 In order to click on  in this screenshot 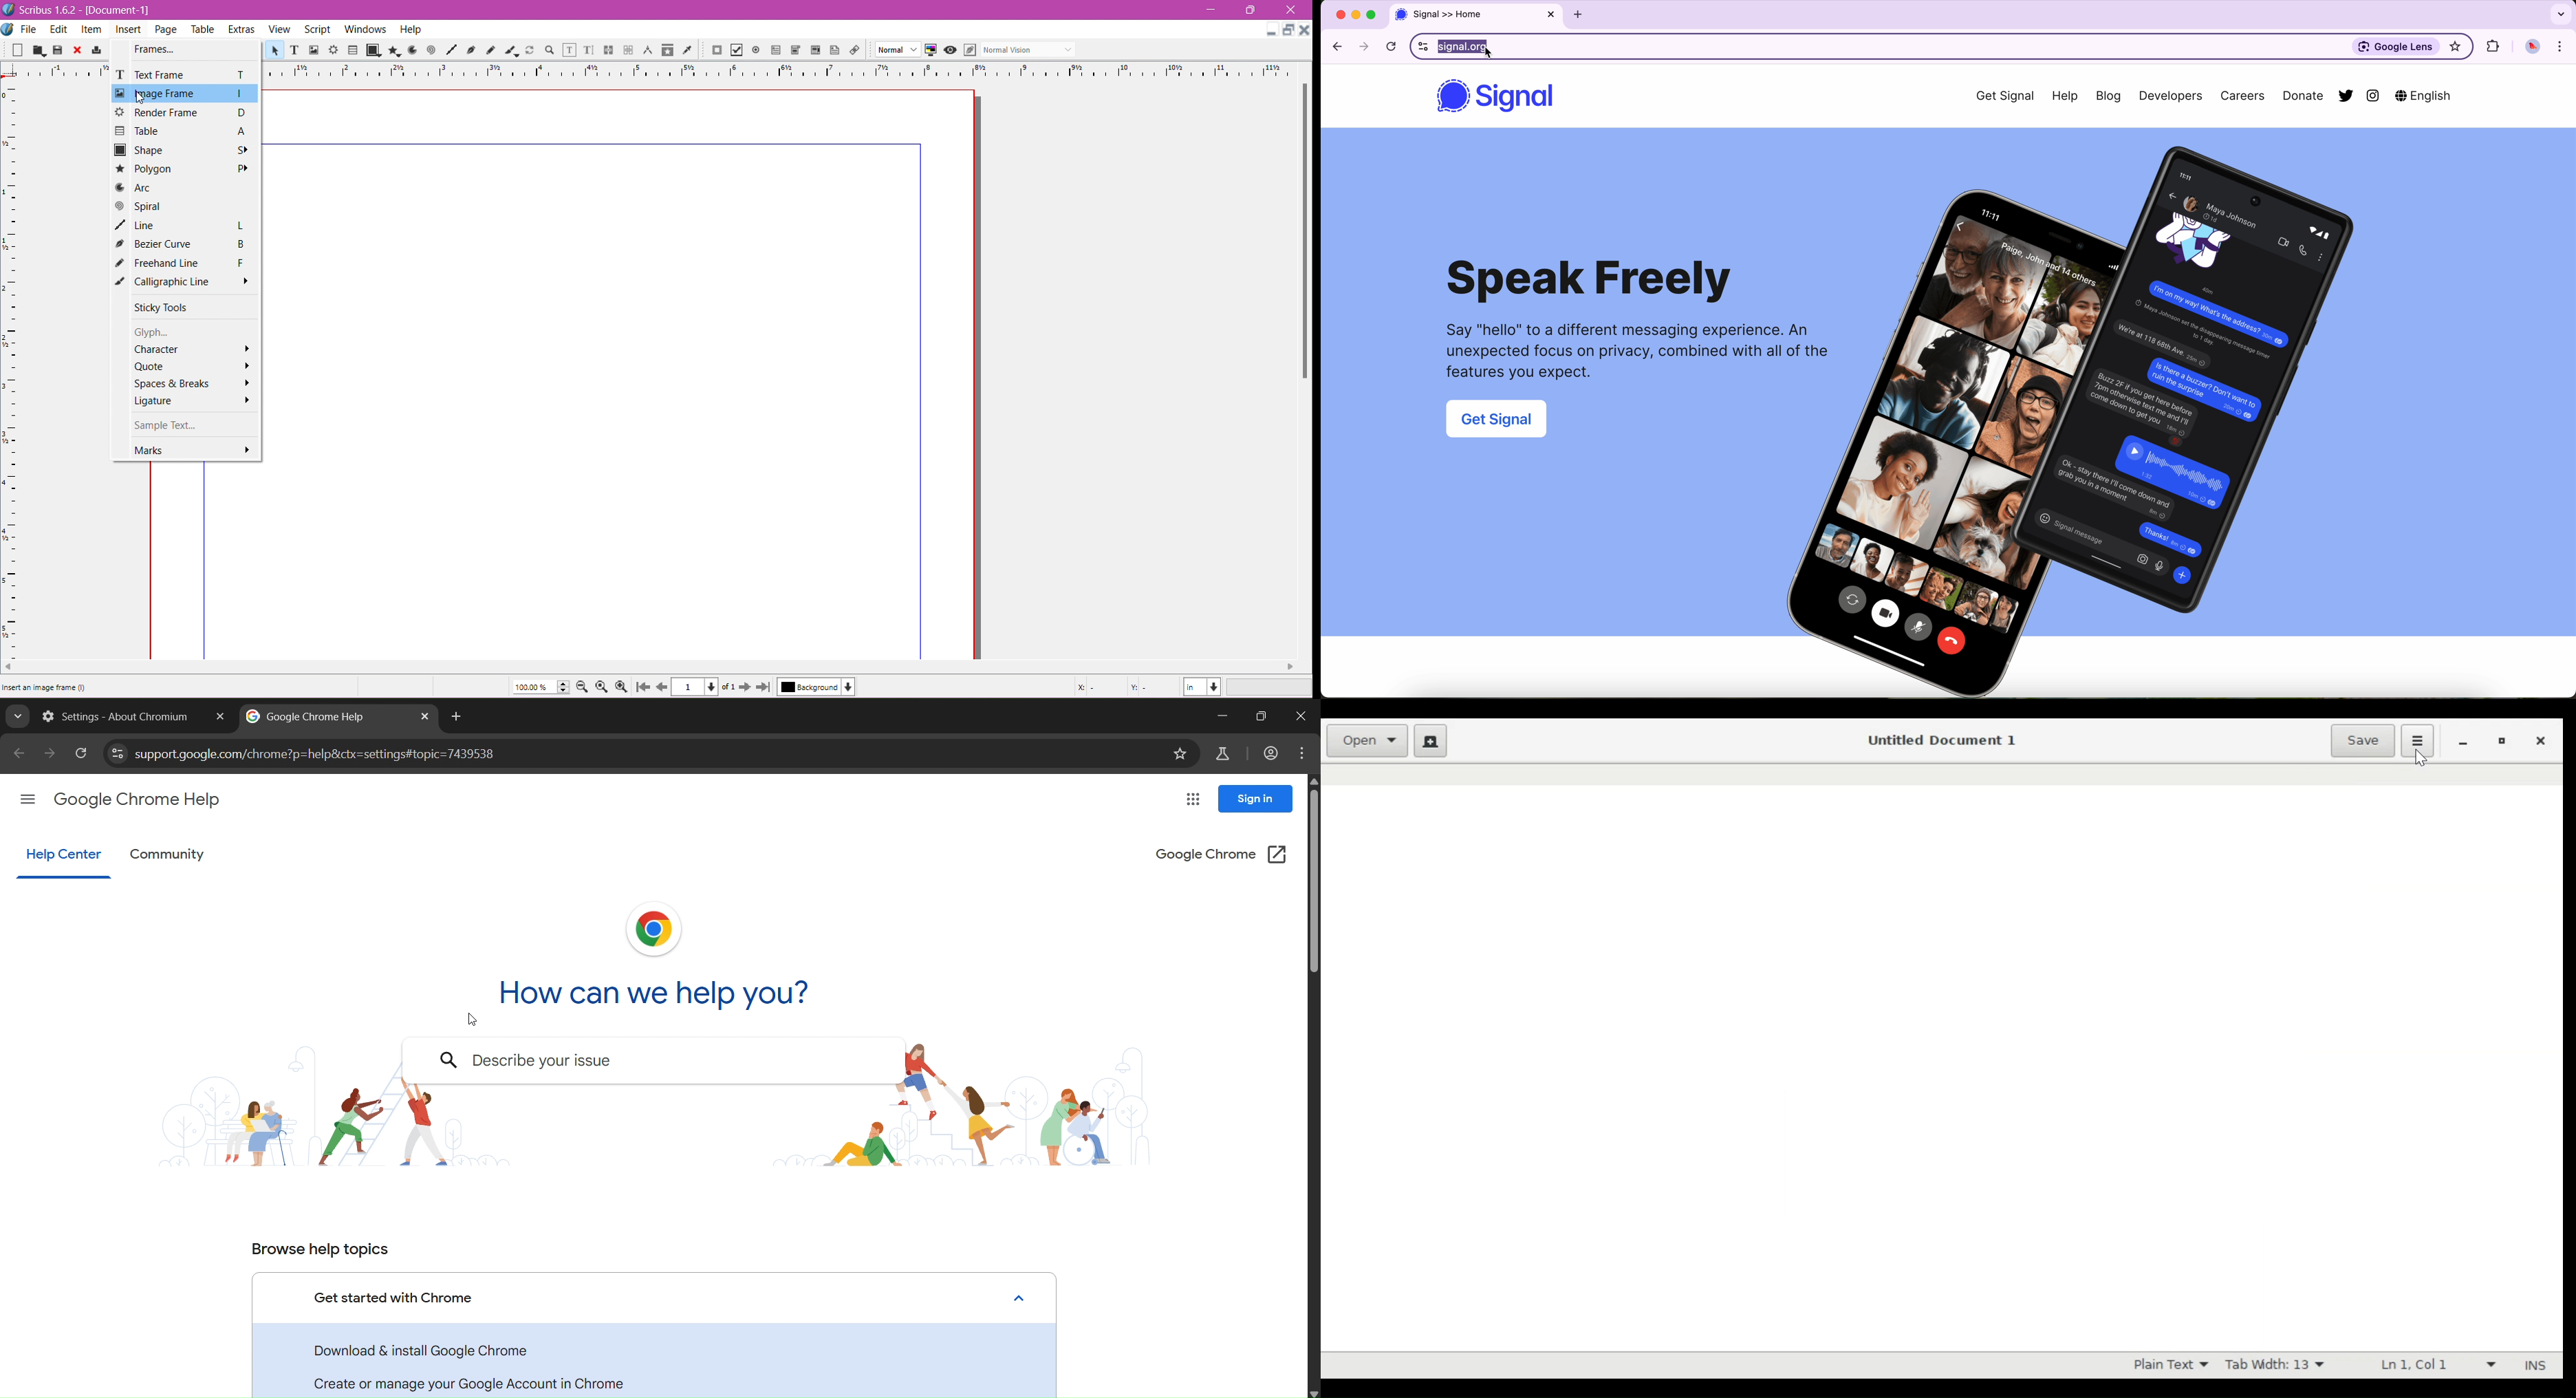, I will do `click(186, 263)`.